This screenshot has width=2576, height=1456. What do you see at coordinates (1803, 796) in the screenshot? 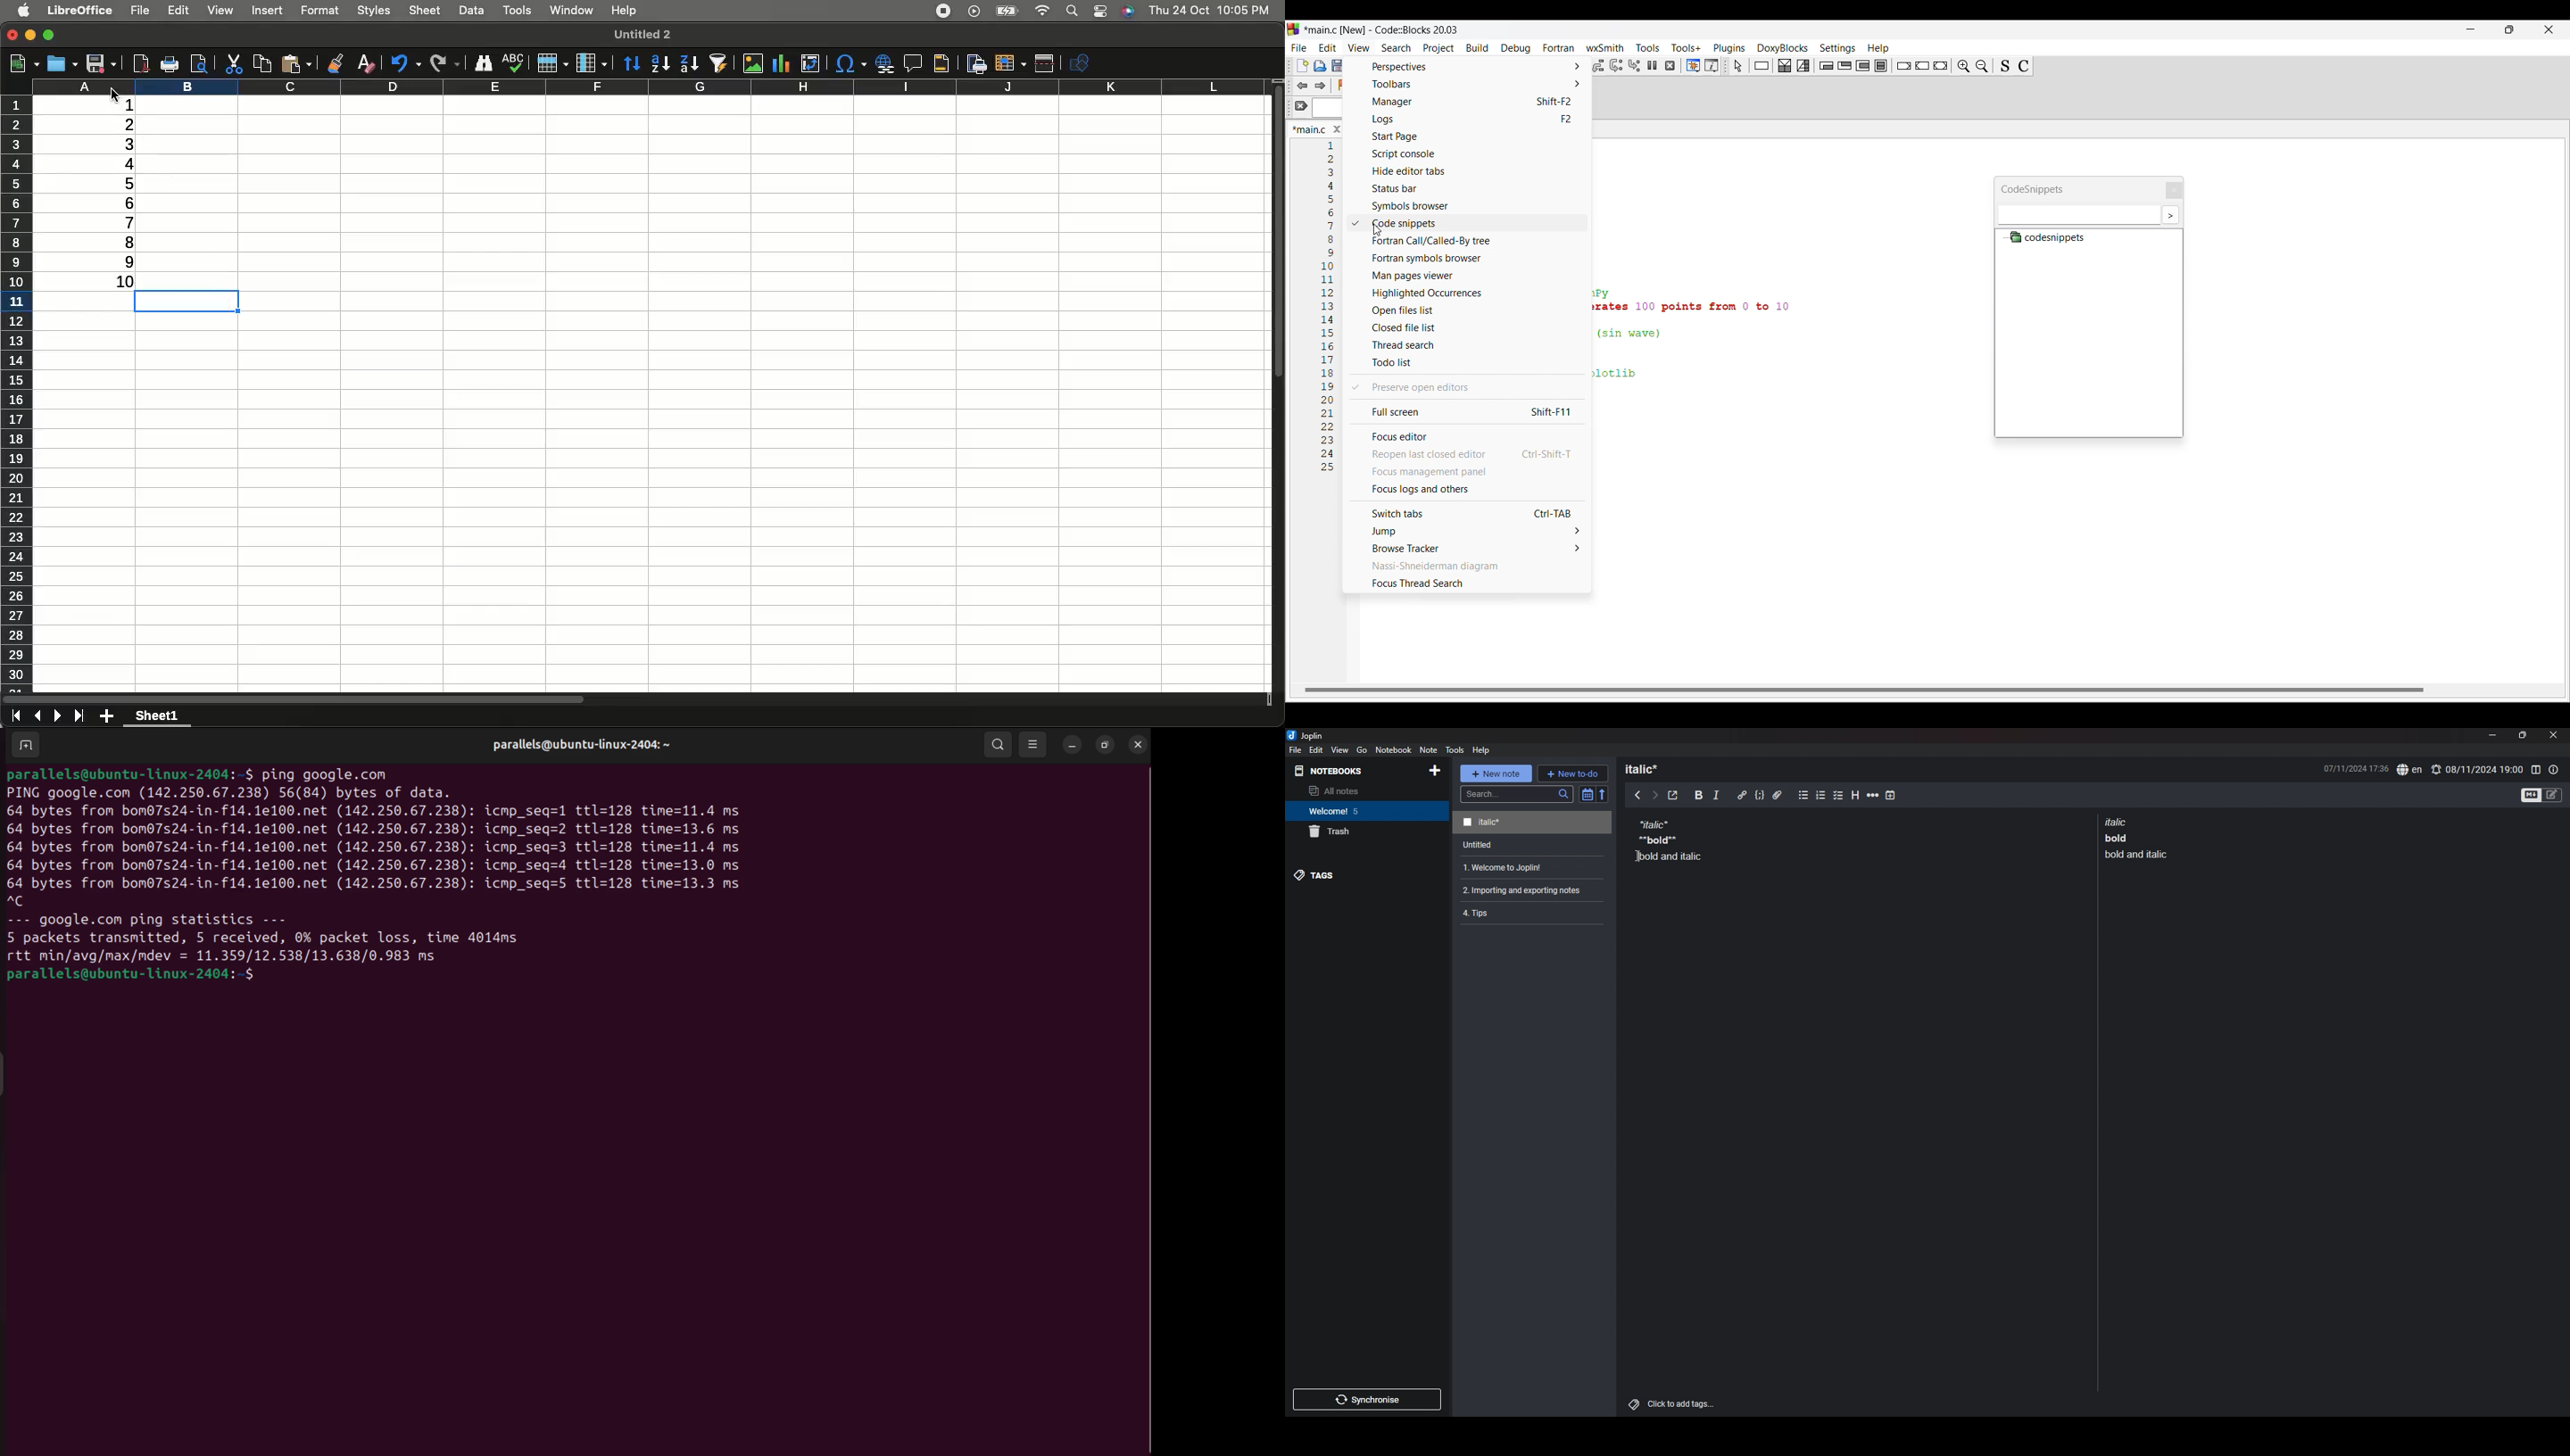
I see `bullet list` at bounding box center [1803, 796].